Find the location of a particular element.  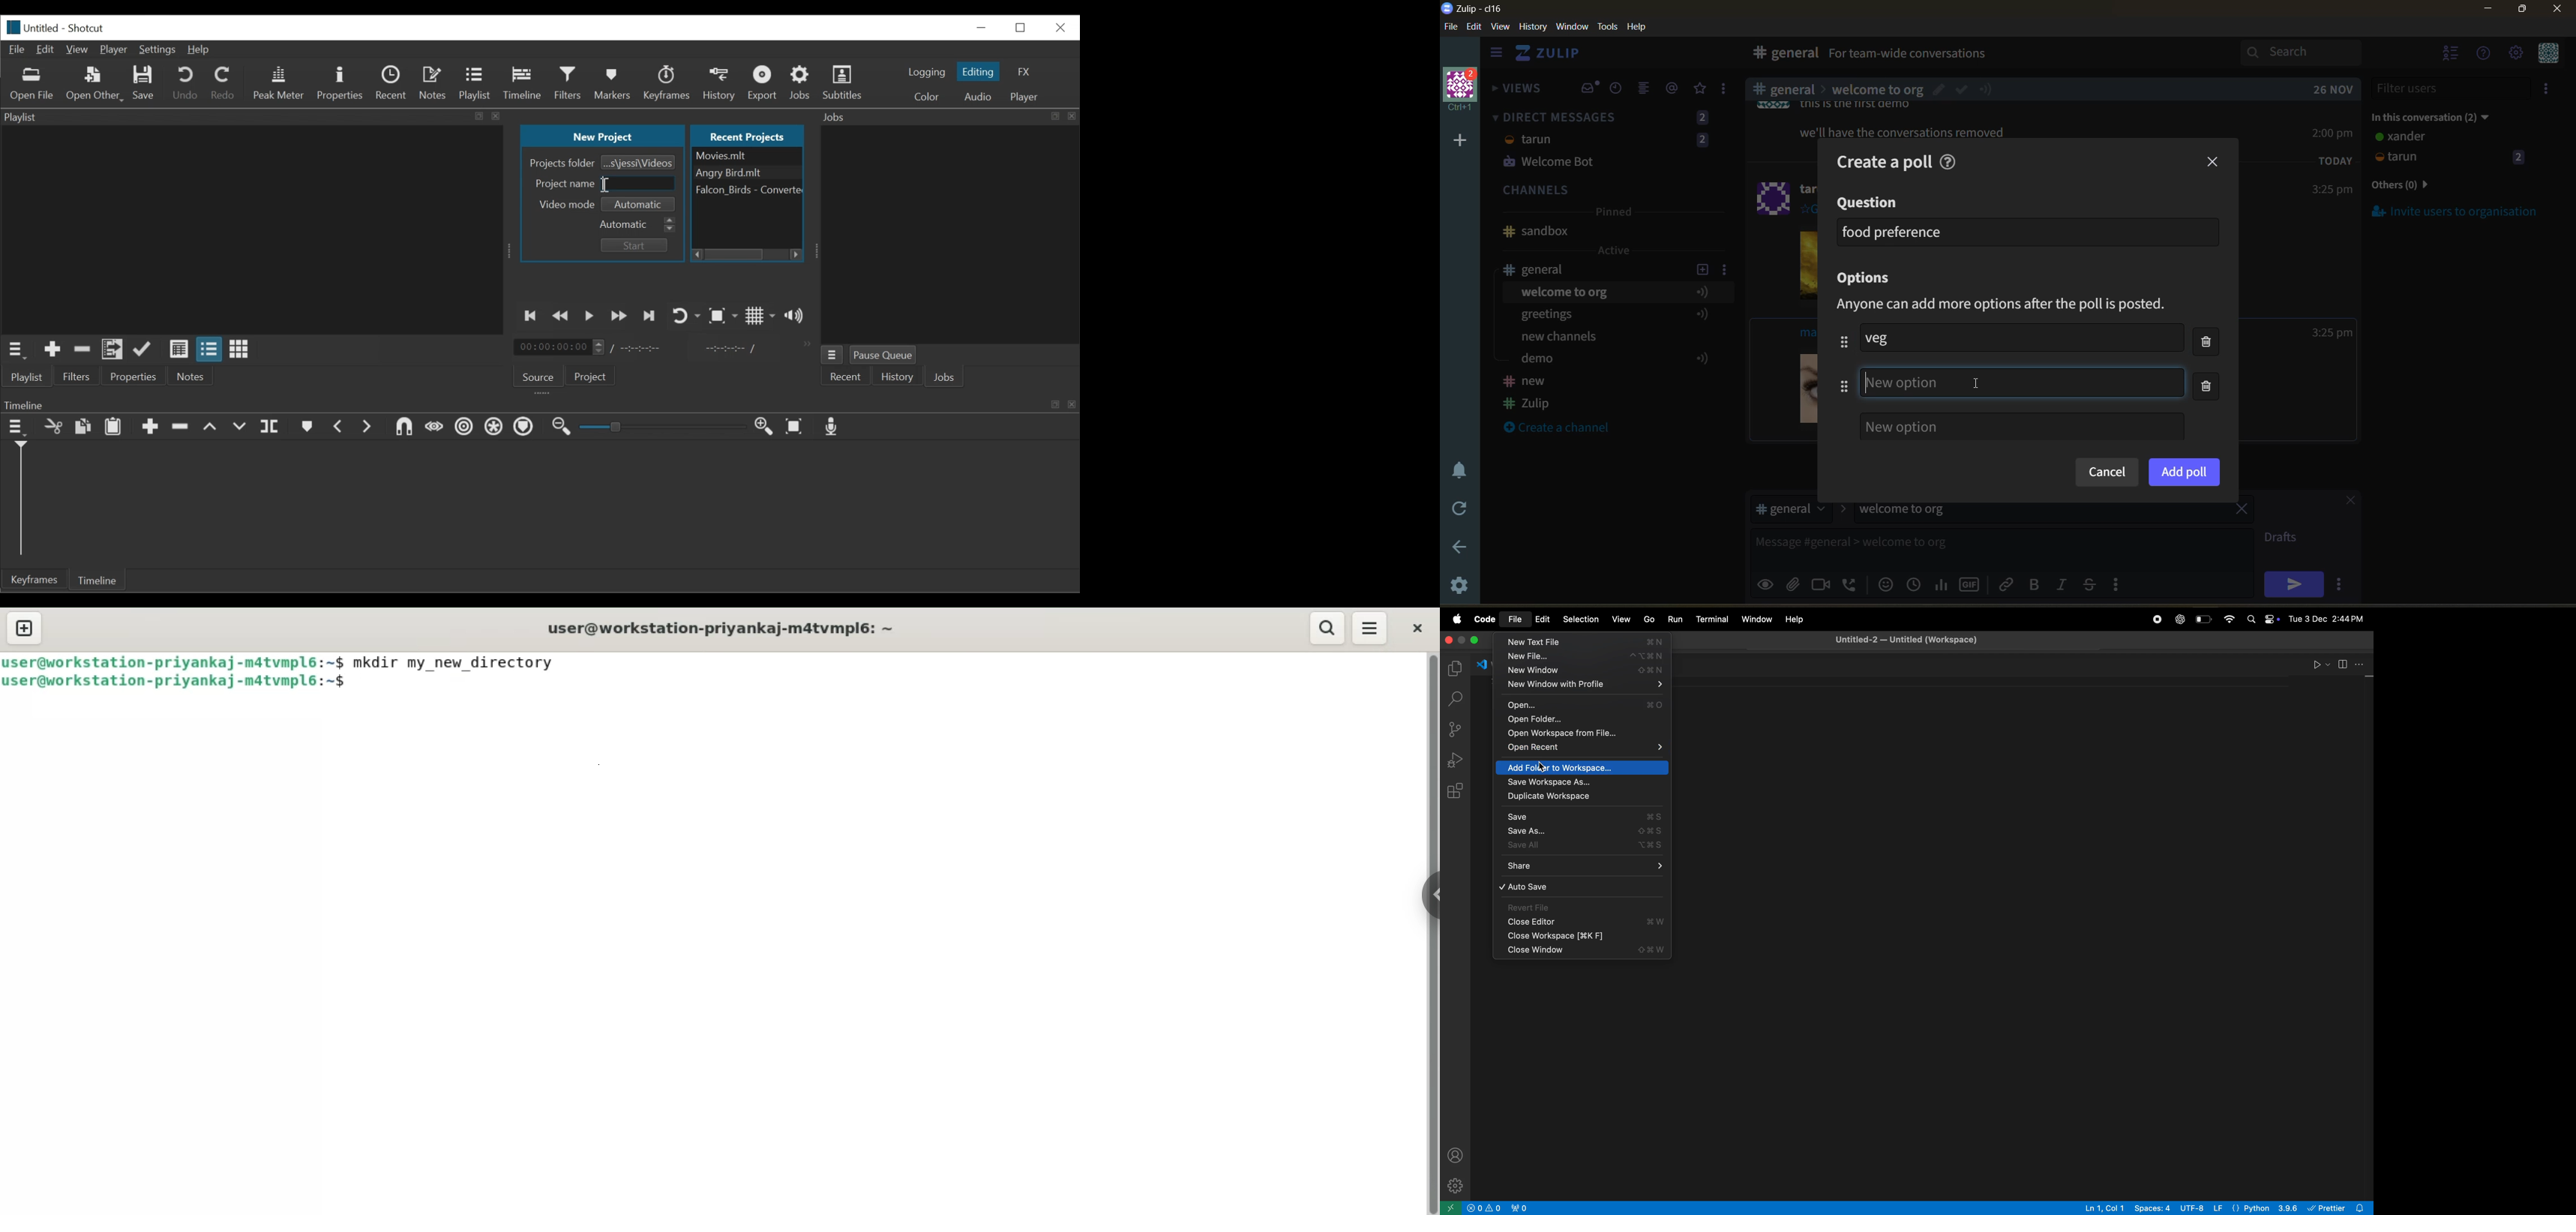

Properties is located at coordinates (134, 376).